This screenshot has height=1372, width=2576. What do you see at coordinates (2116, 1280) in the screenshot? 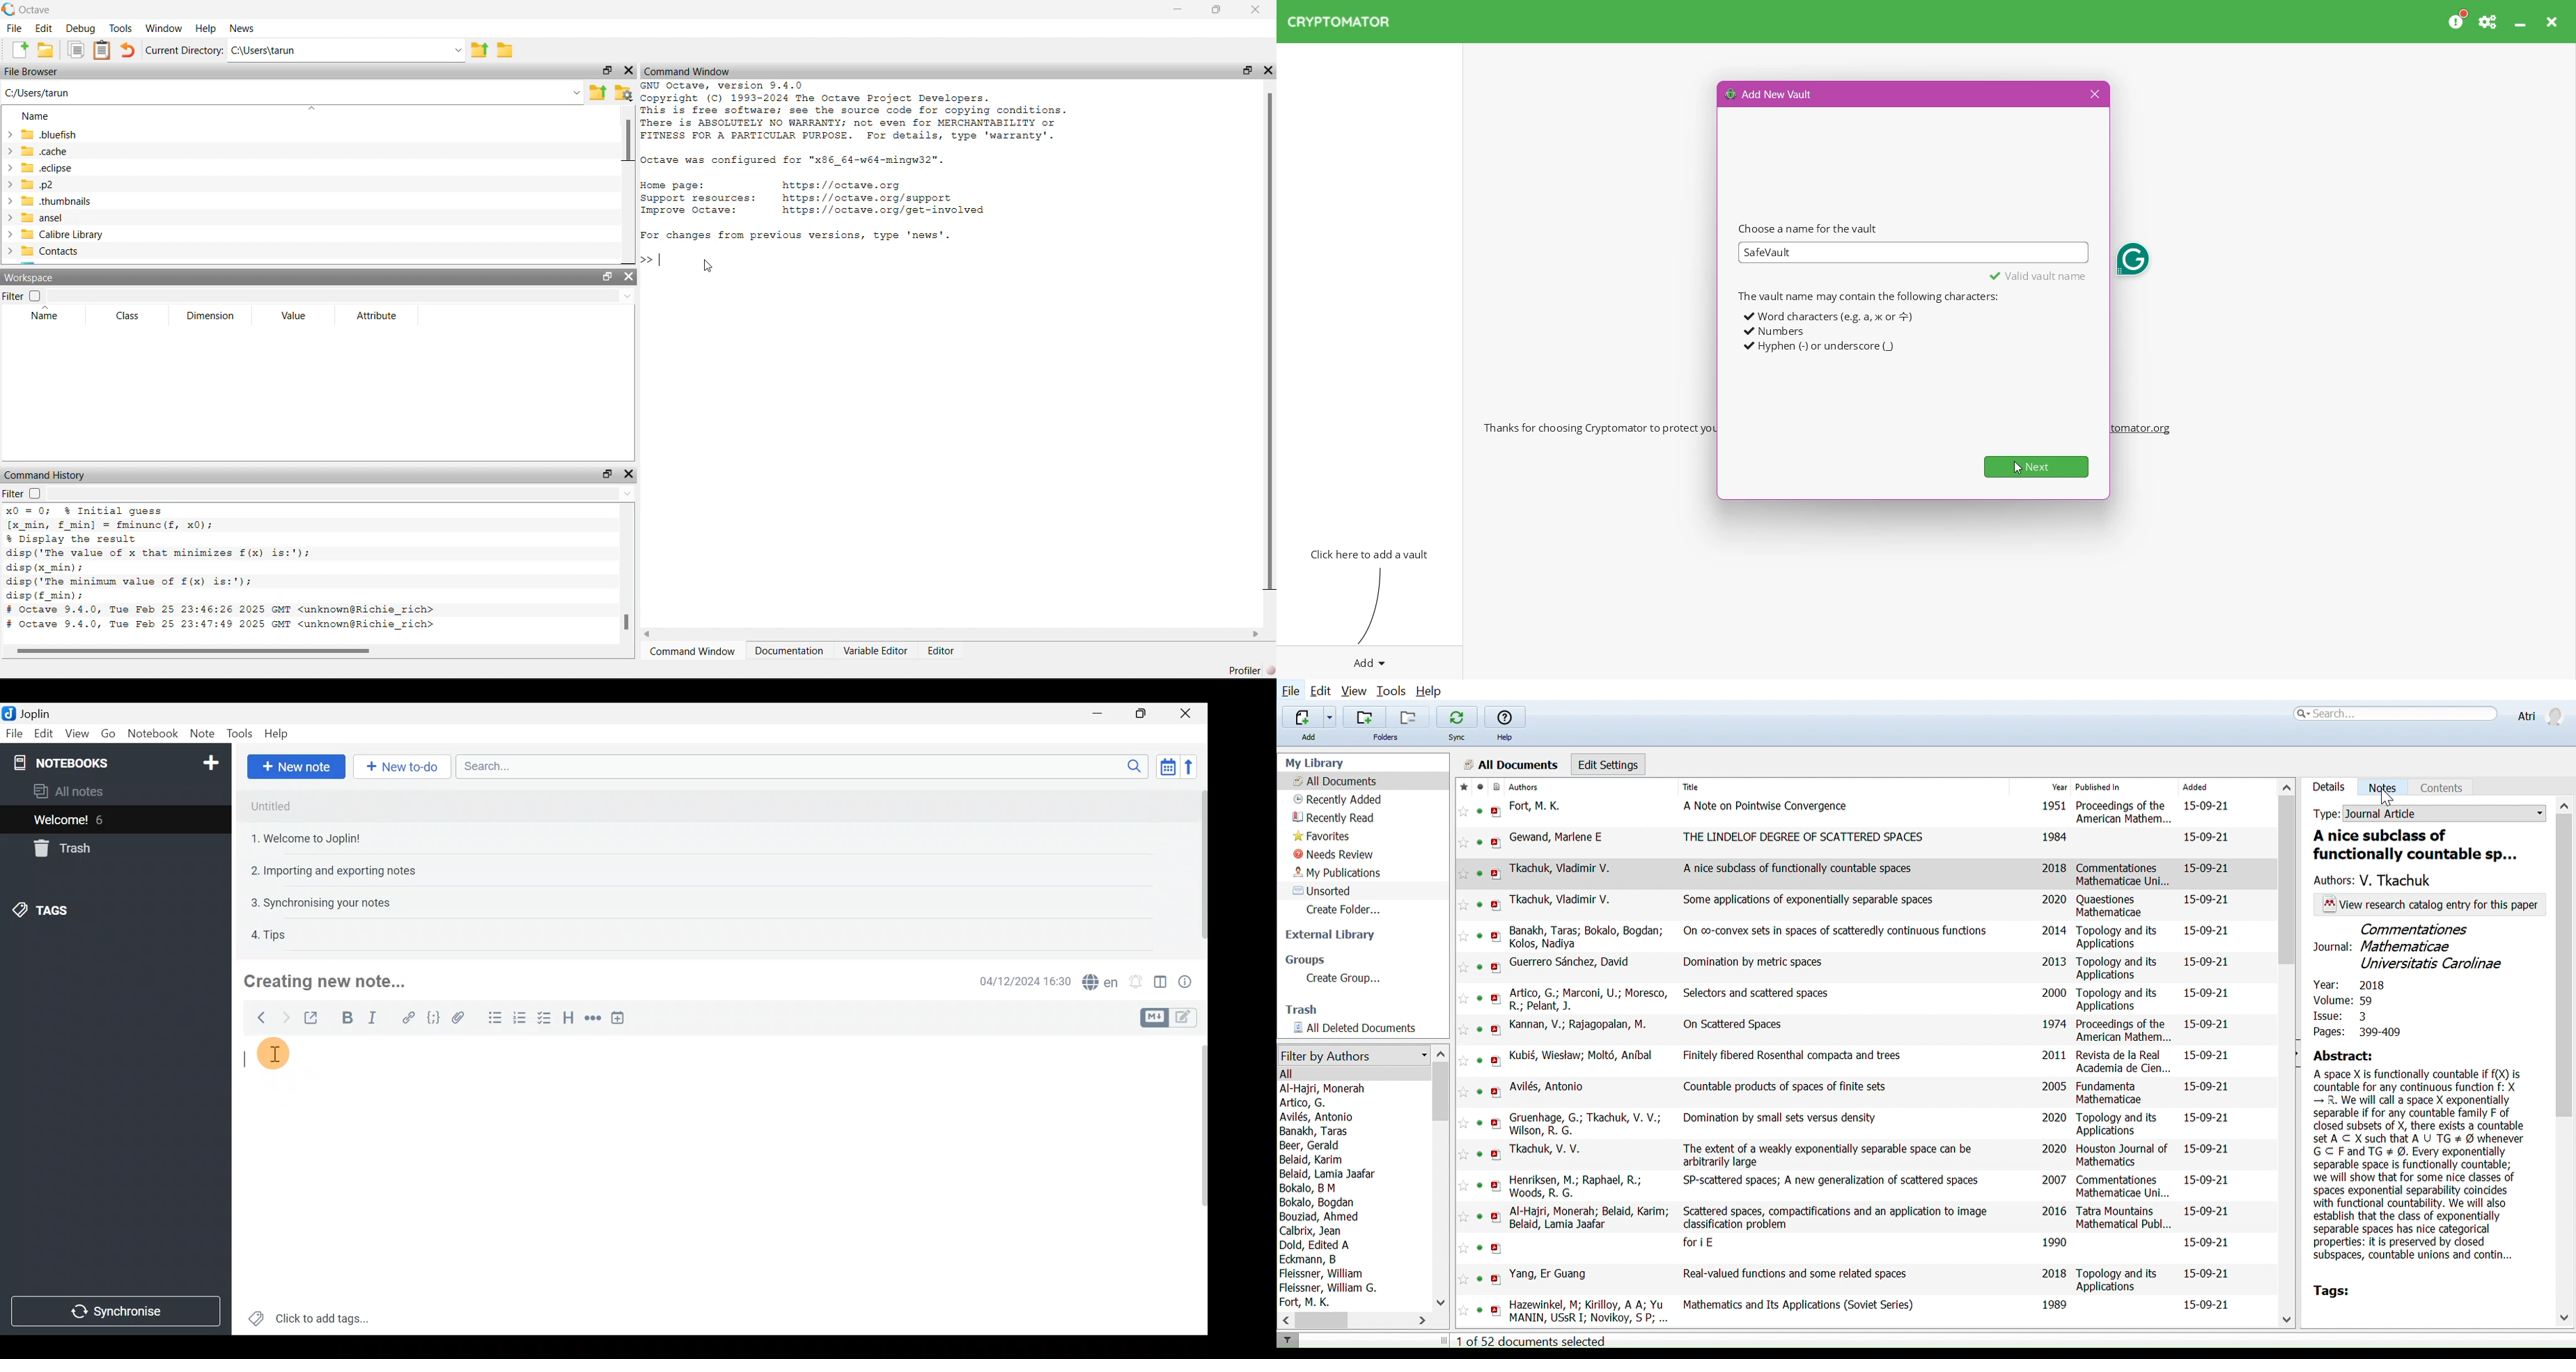
I see `Topology and its Applications` at bounding box center [2116, 1280].